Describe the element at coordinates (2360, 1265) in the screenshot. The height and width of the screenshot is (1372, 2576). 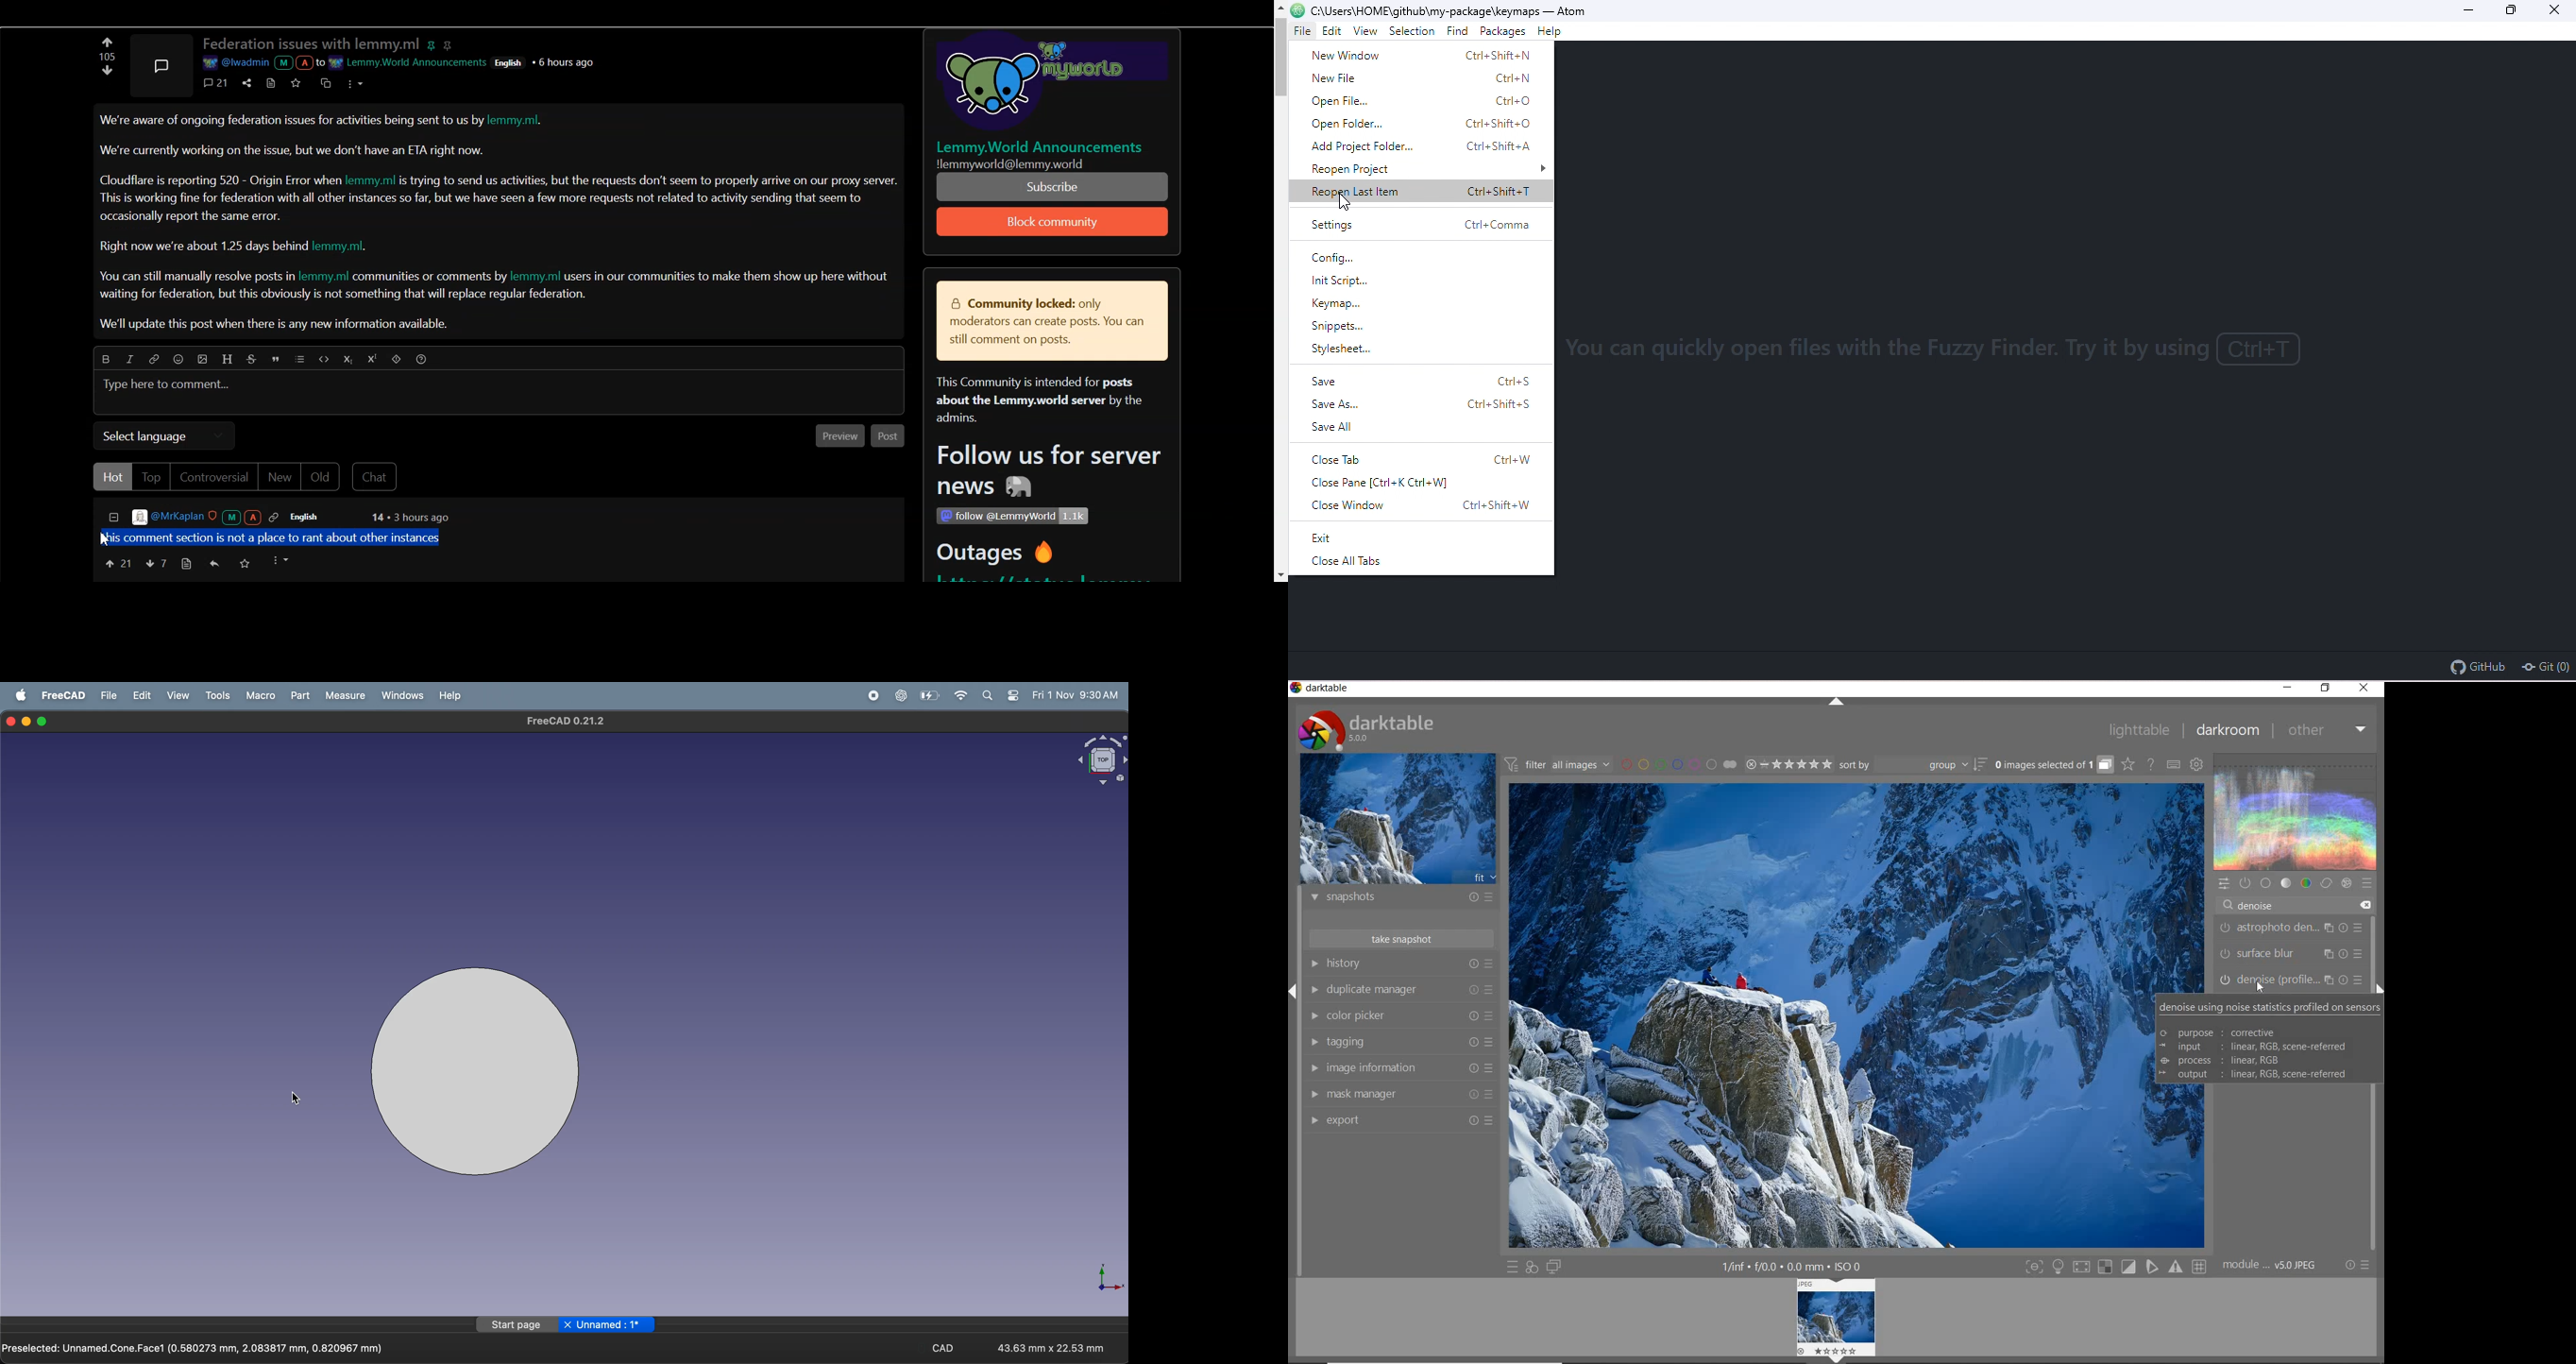
I see `reset or presets and preferences` at that location.